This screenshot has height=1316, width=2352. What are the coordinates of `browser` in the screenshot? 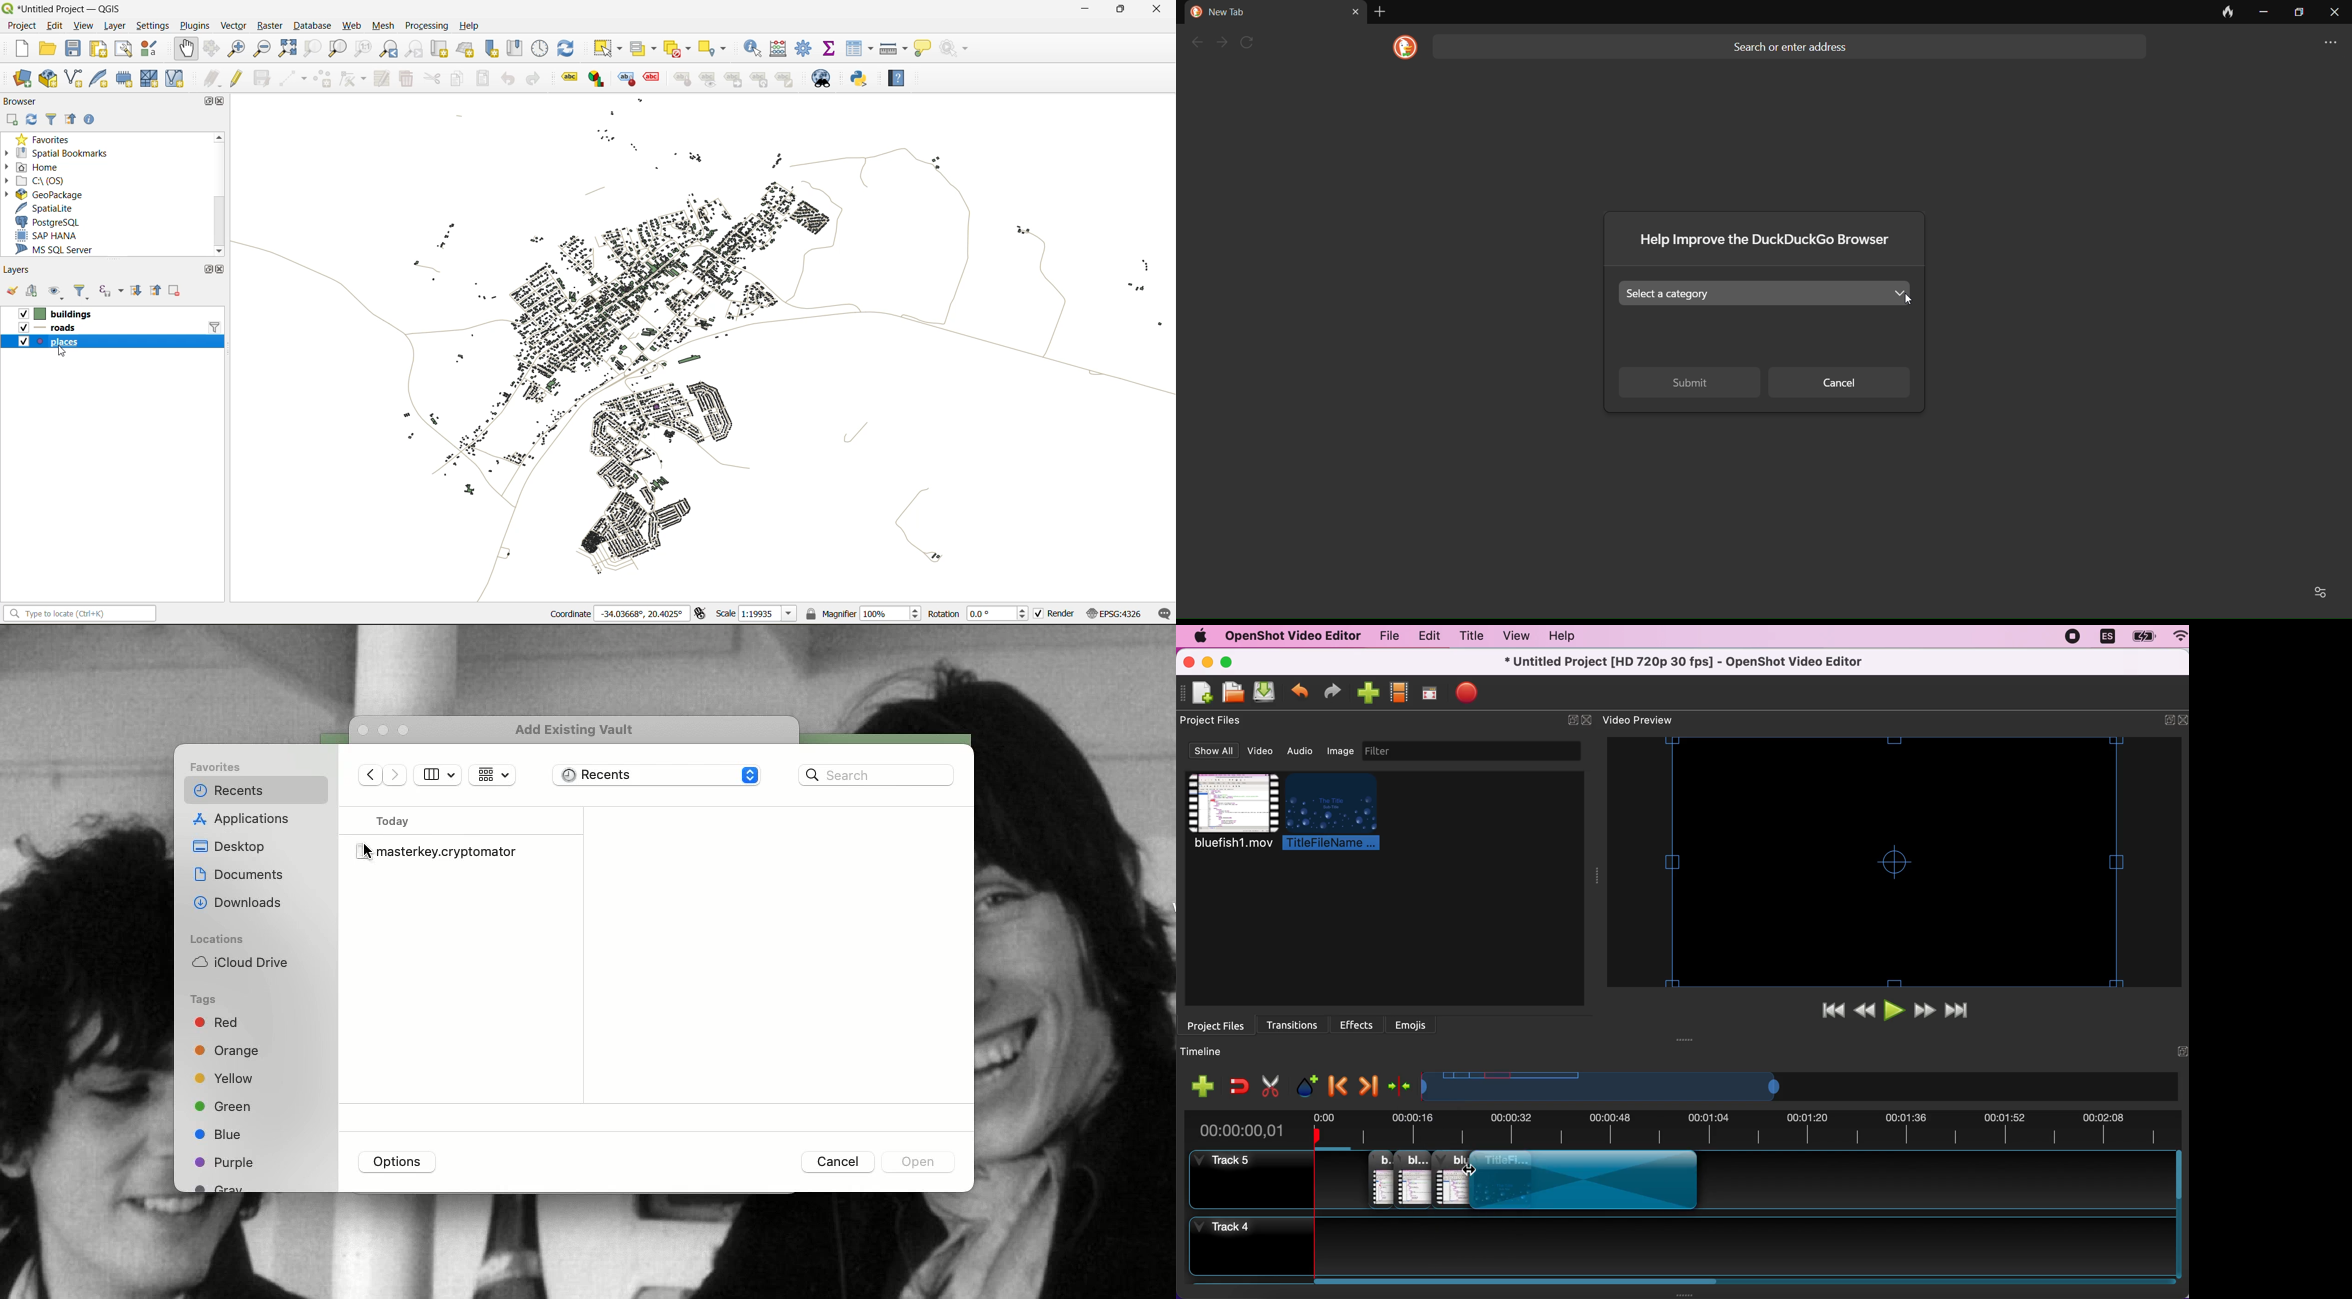 It's located at (24, 100).